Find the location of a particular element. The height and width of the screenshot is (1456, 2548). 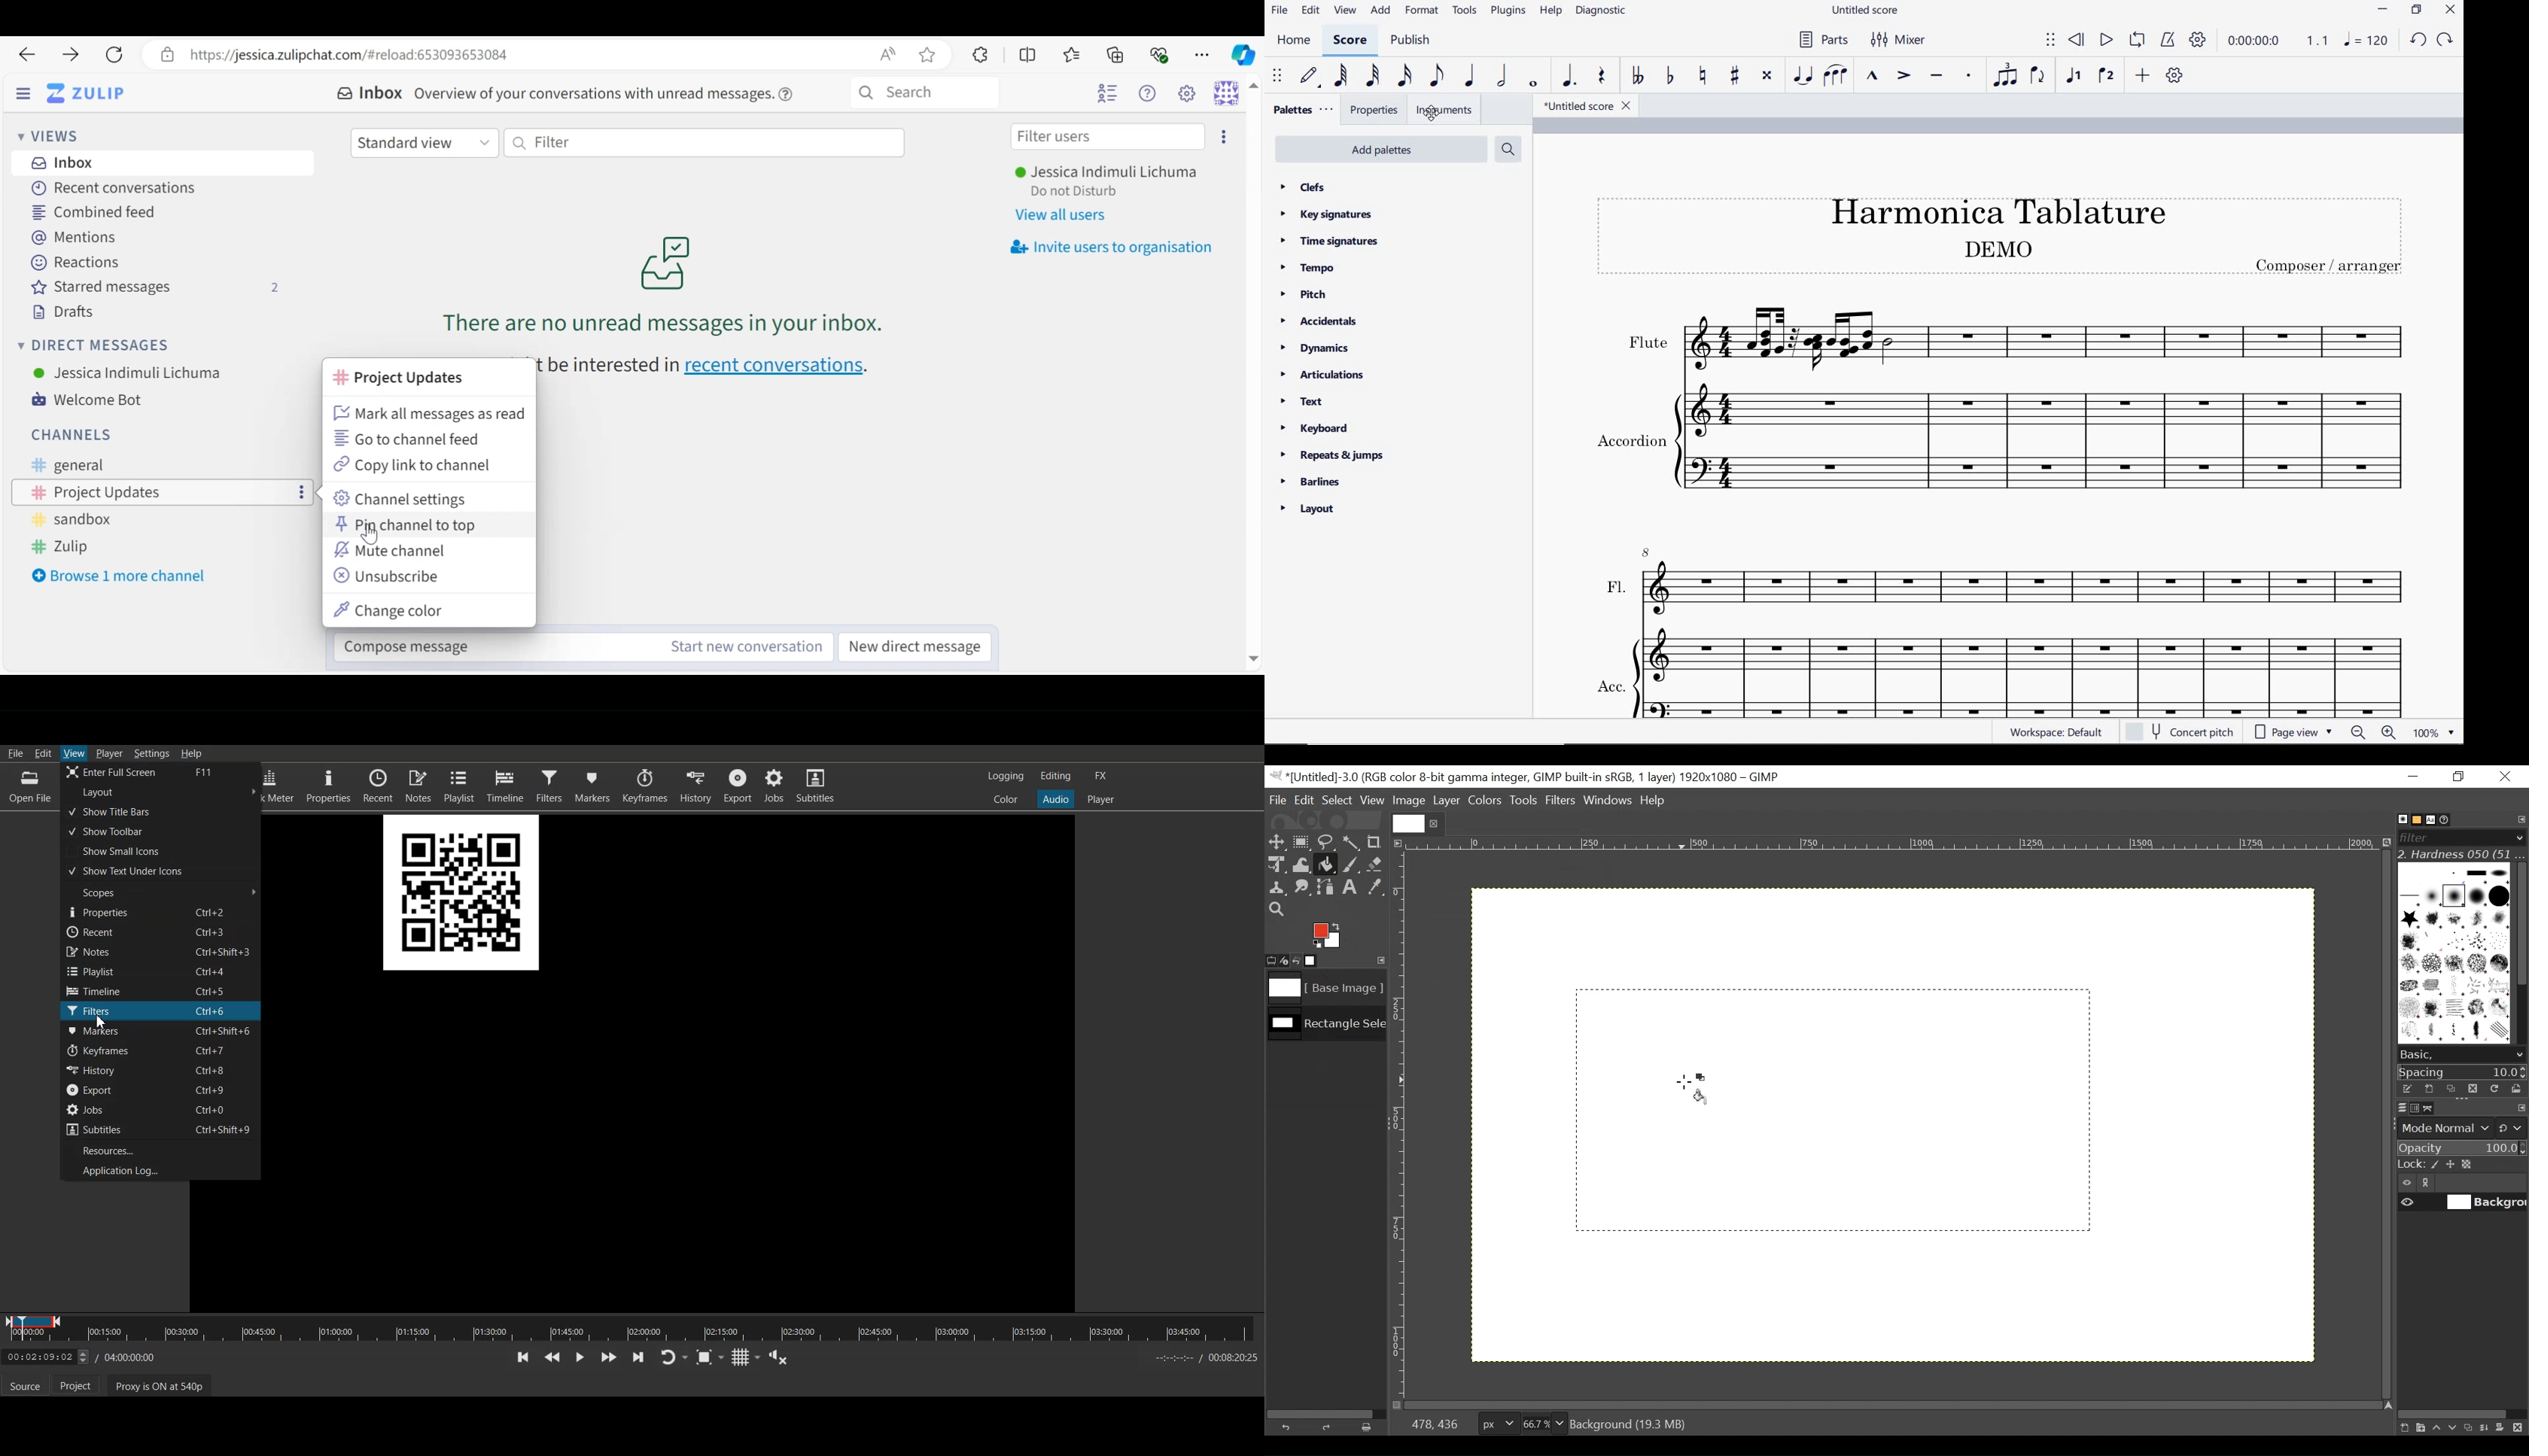

articulations is located at coordinates (1322, 377).